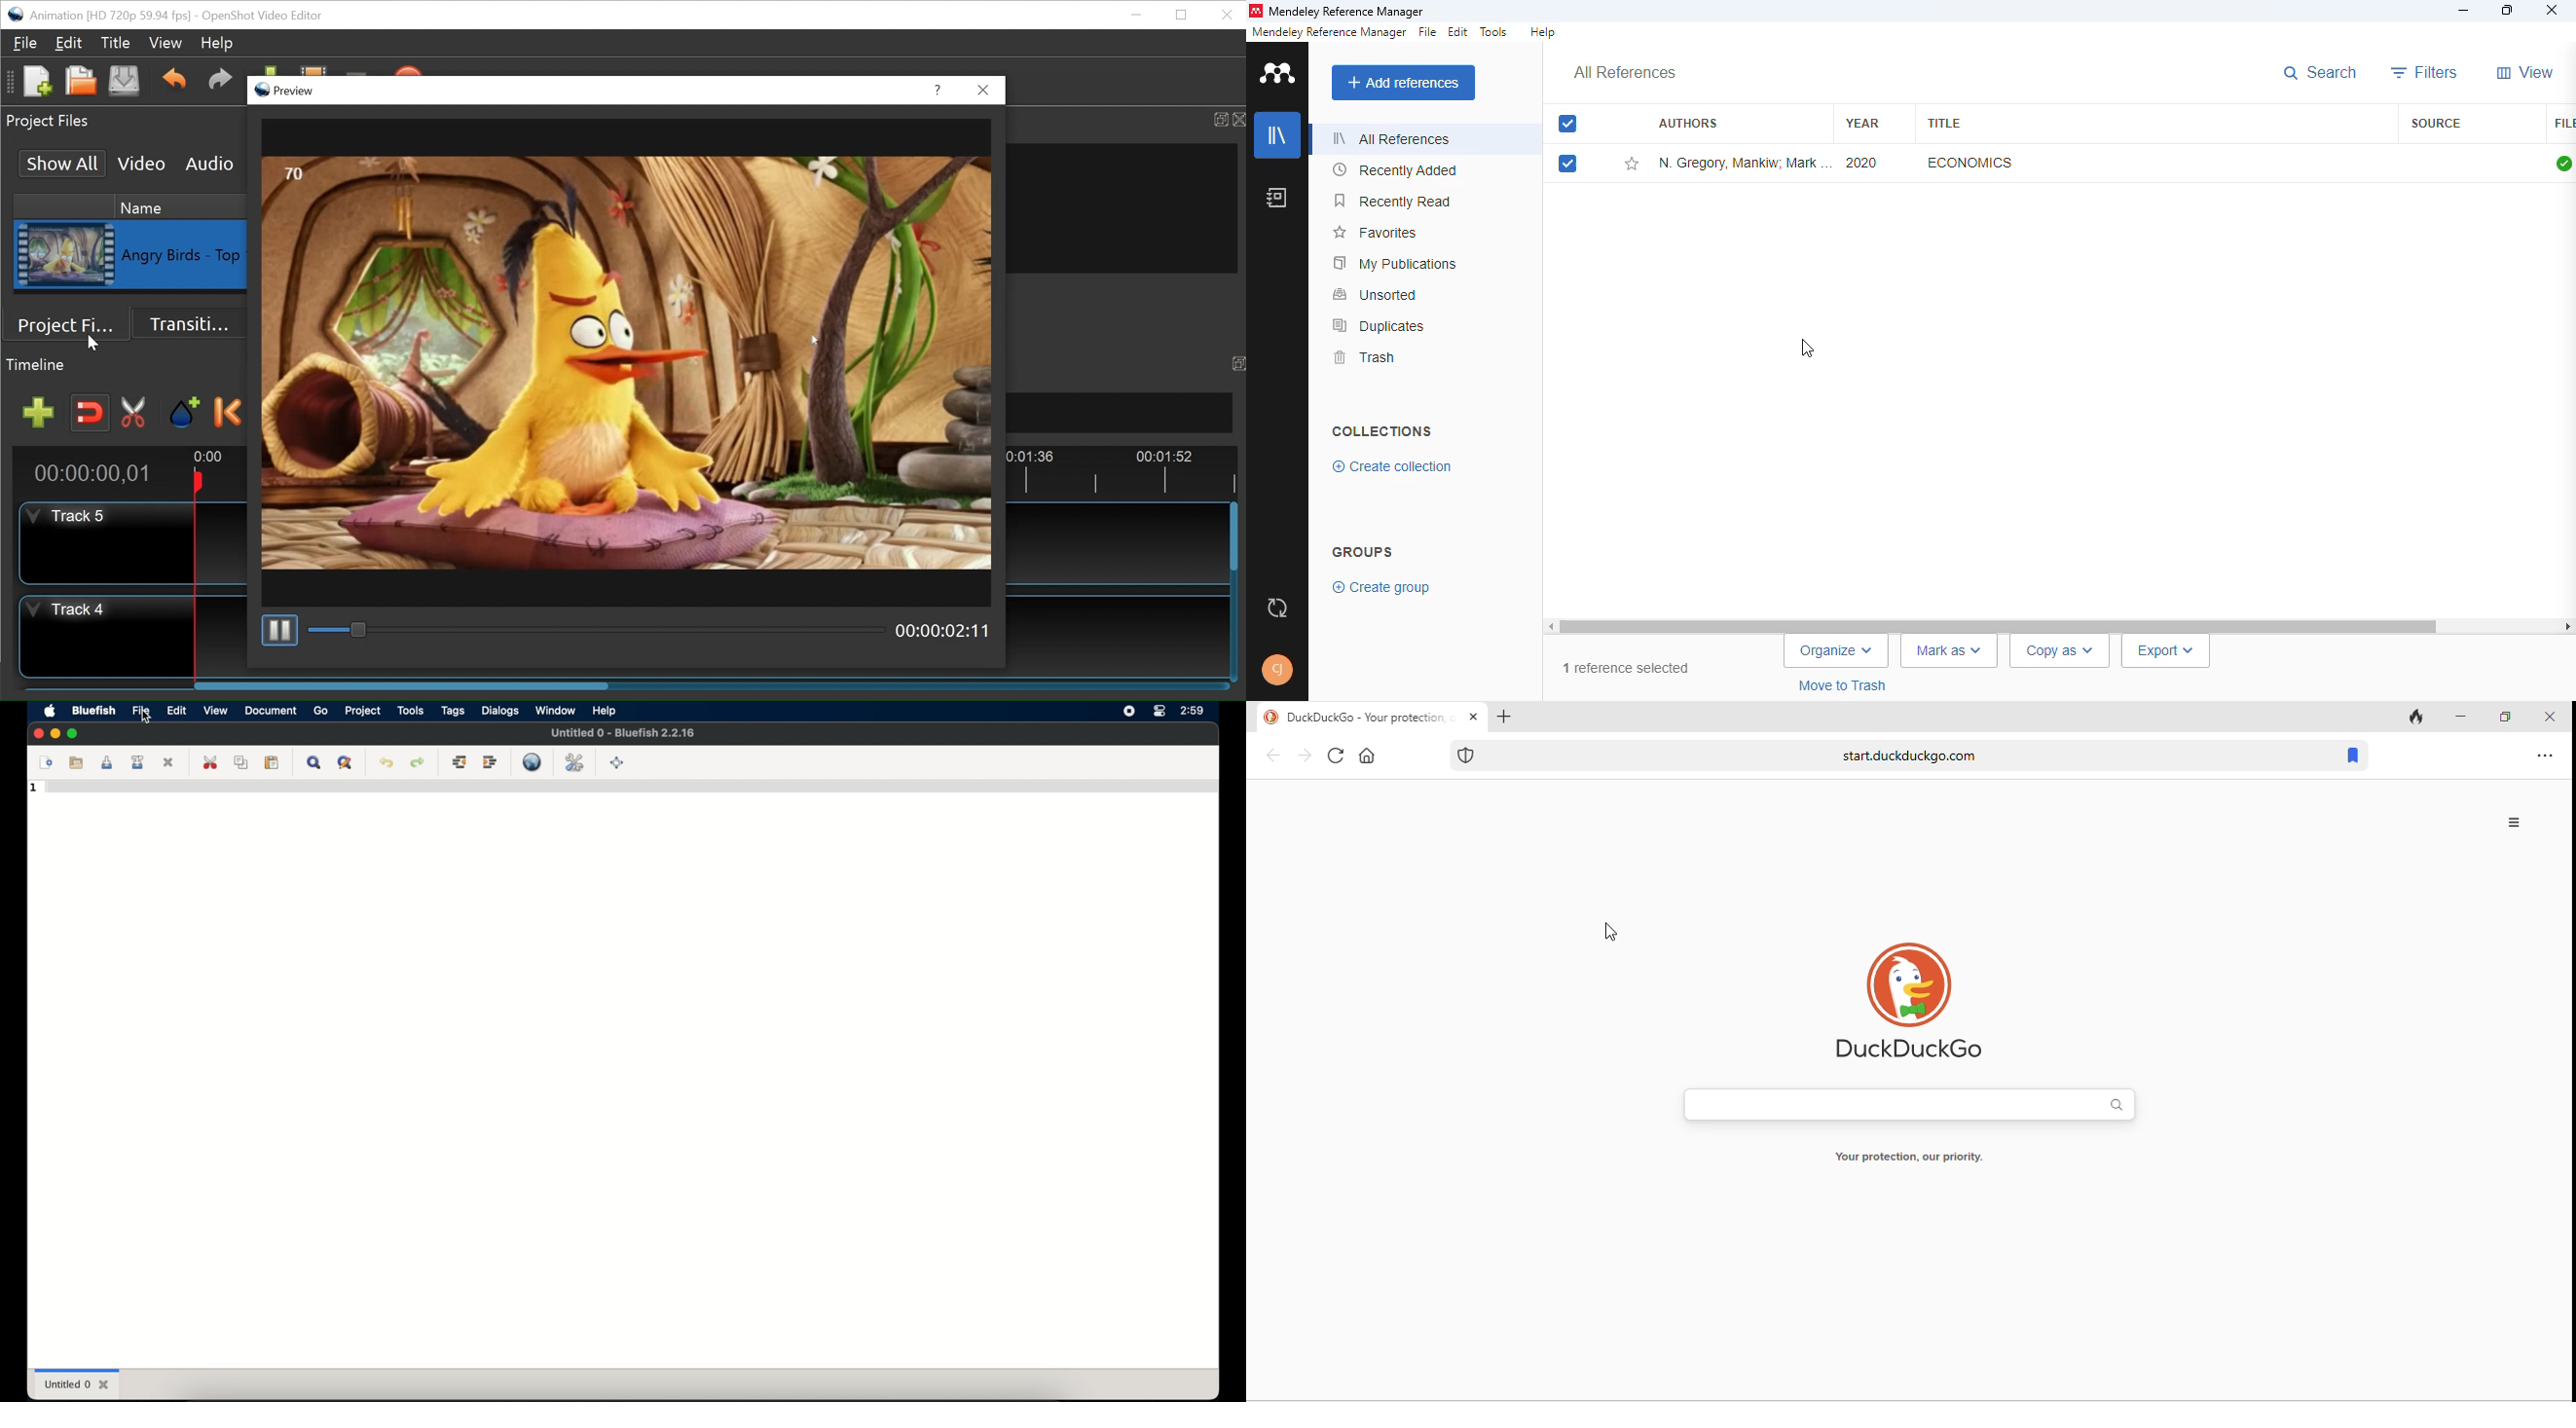 This screenshot has width=2576, height=1428. Describe the element at coordinates (1159, 711) in the screenshot. I see `control center` at that location.